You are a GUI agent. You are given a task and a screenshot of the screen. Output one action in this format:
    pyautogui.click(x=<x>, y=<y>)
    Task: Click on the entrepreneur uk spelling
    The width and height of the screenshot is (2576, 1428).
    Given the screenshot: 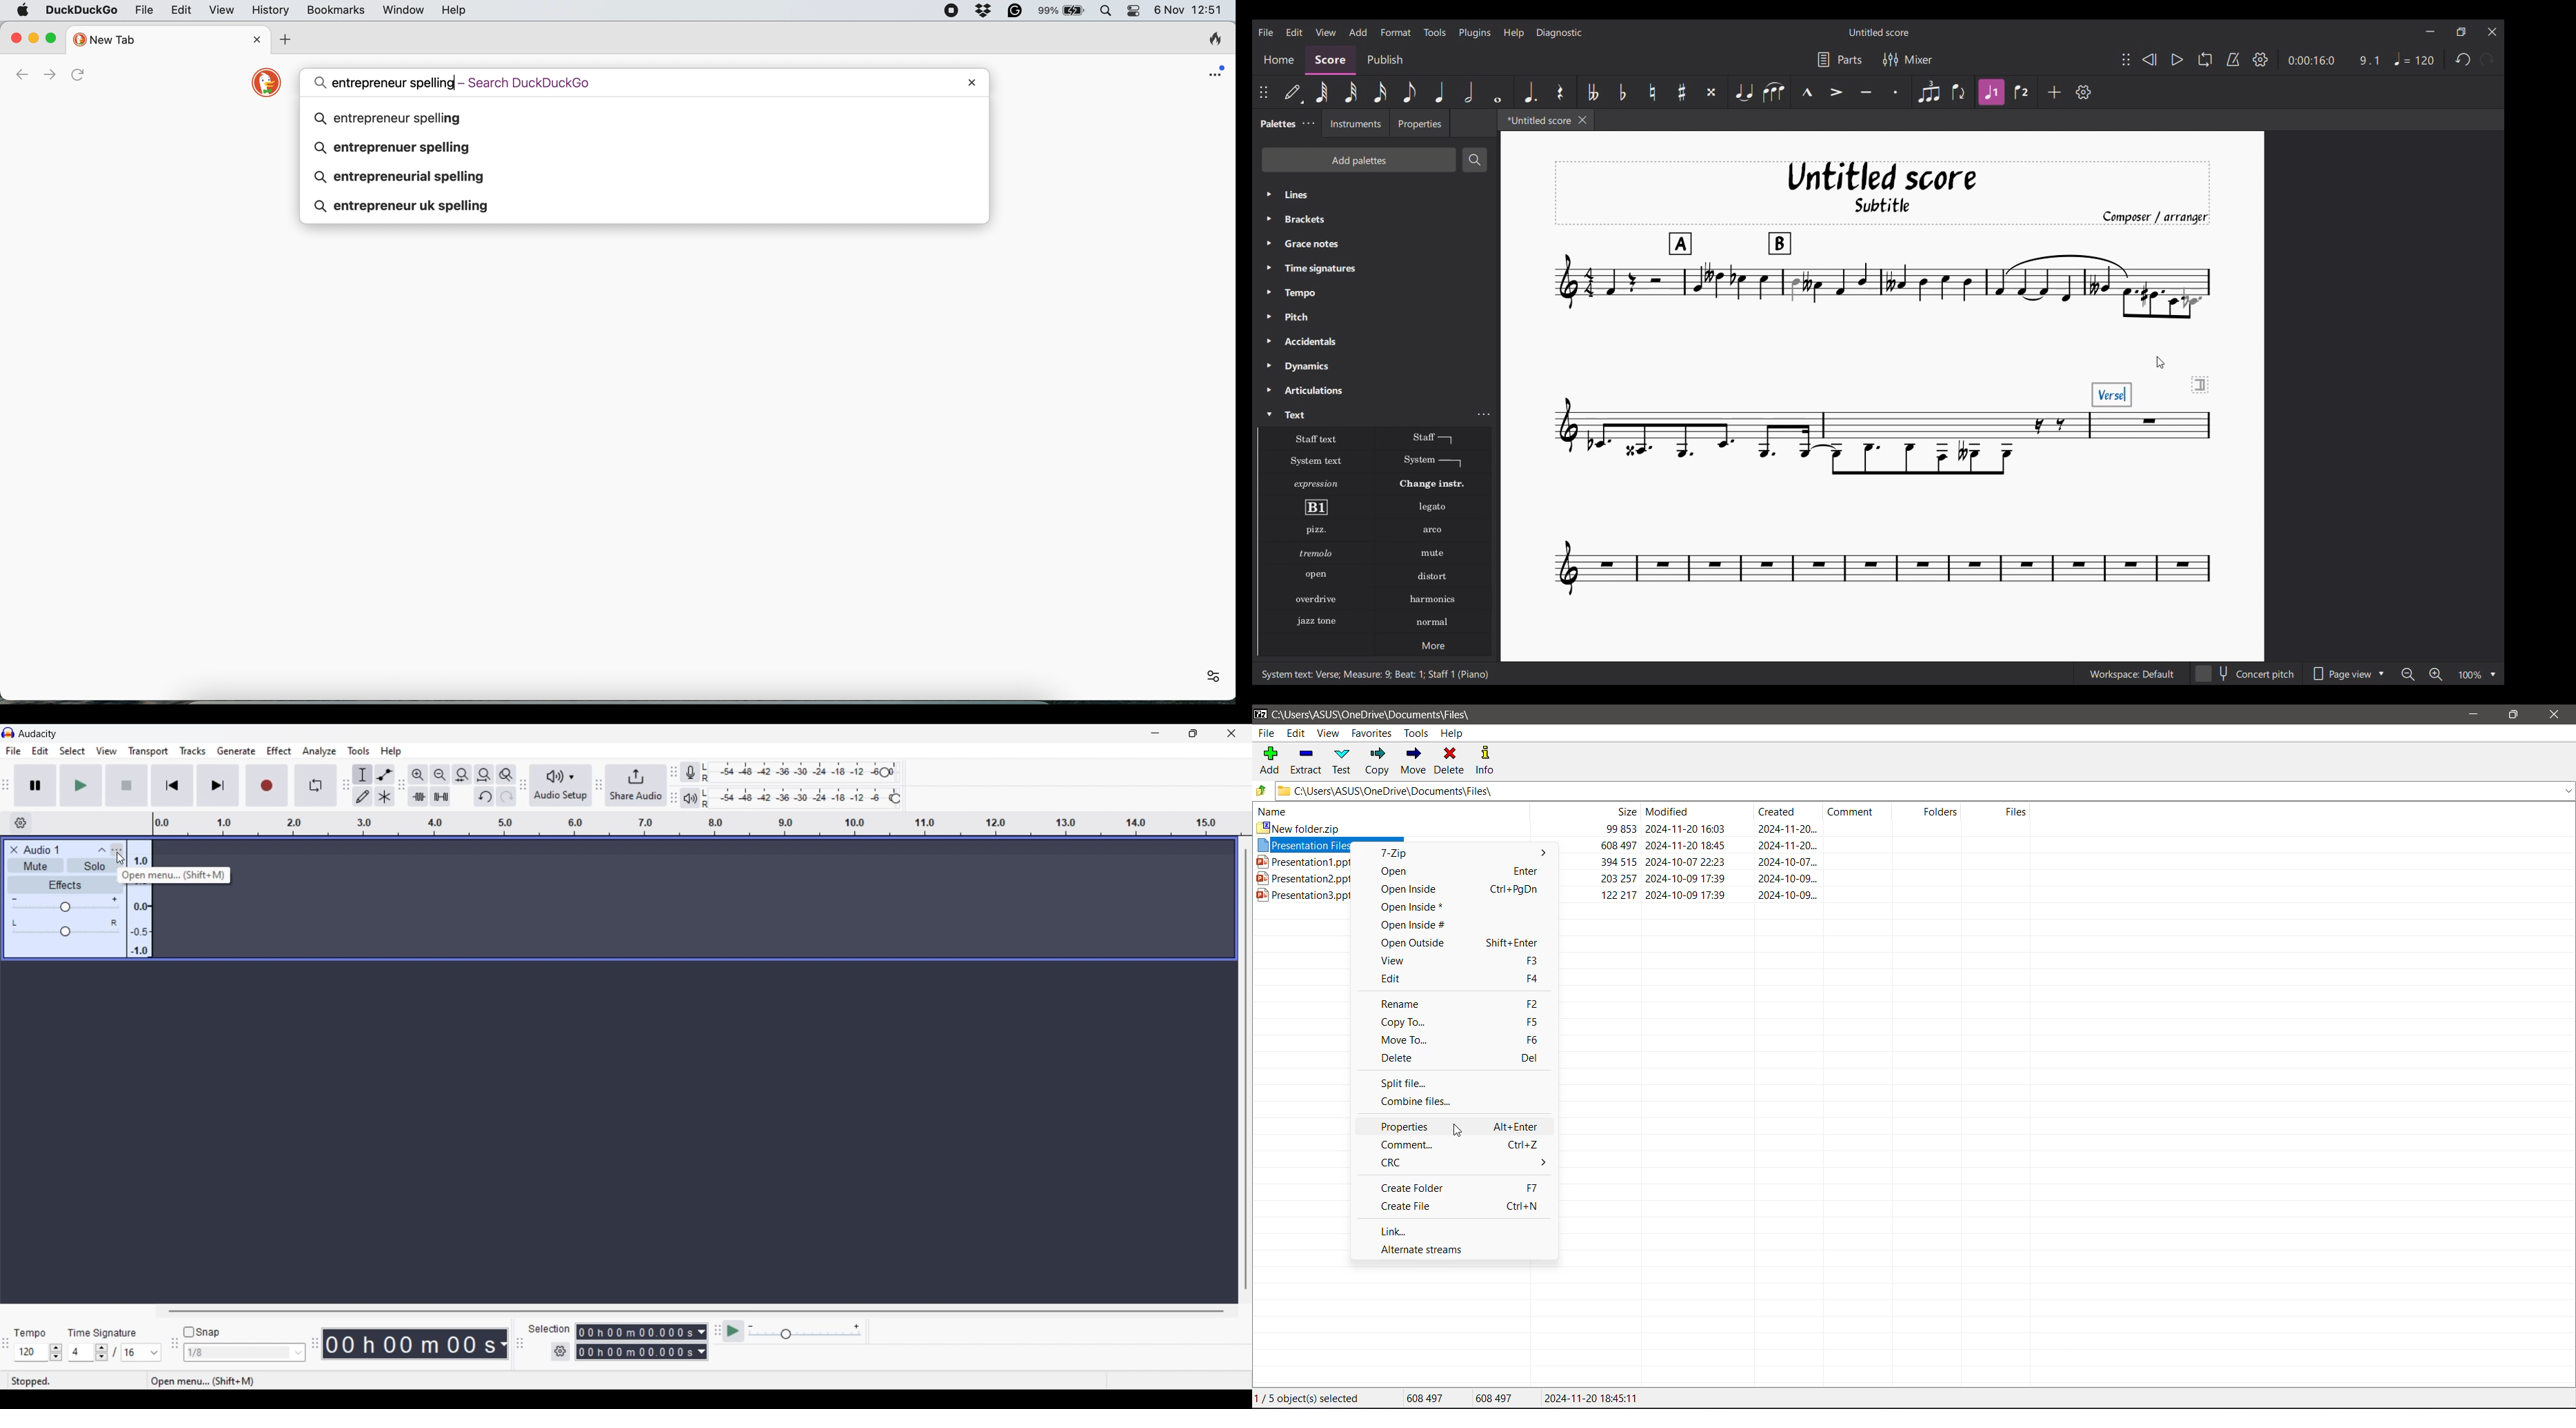 What is the action you would take?
    pyautogui.click(x=399, y=205)
    